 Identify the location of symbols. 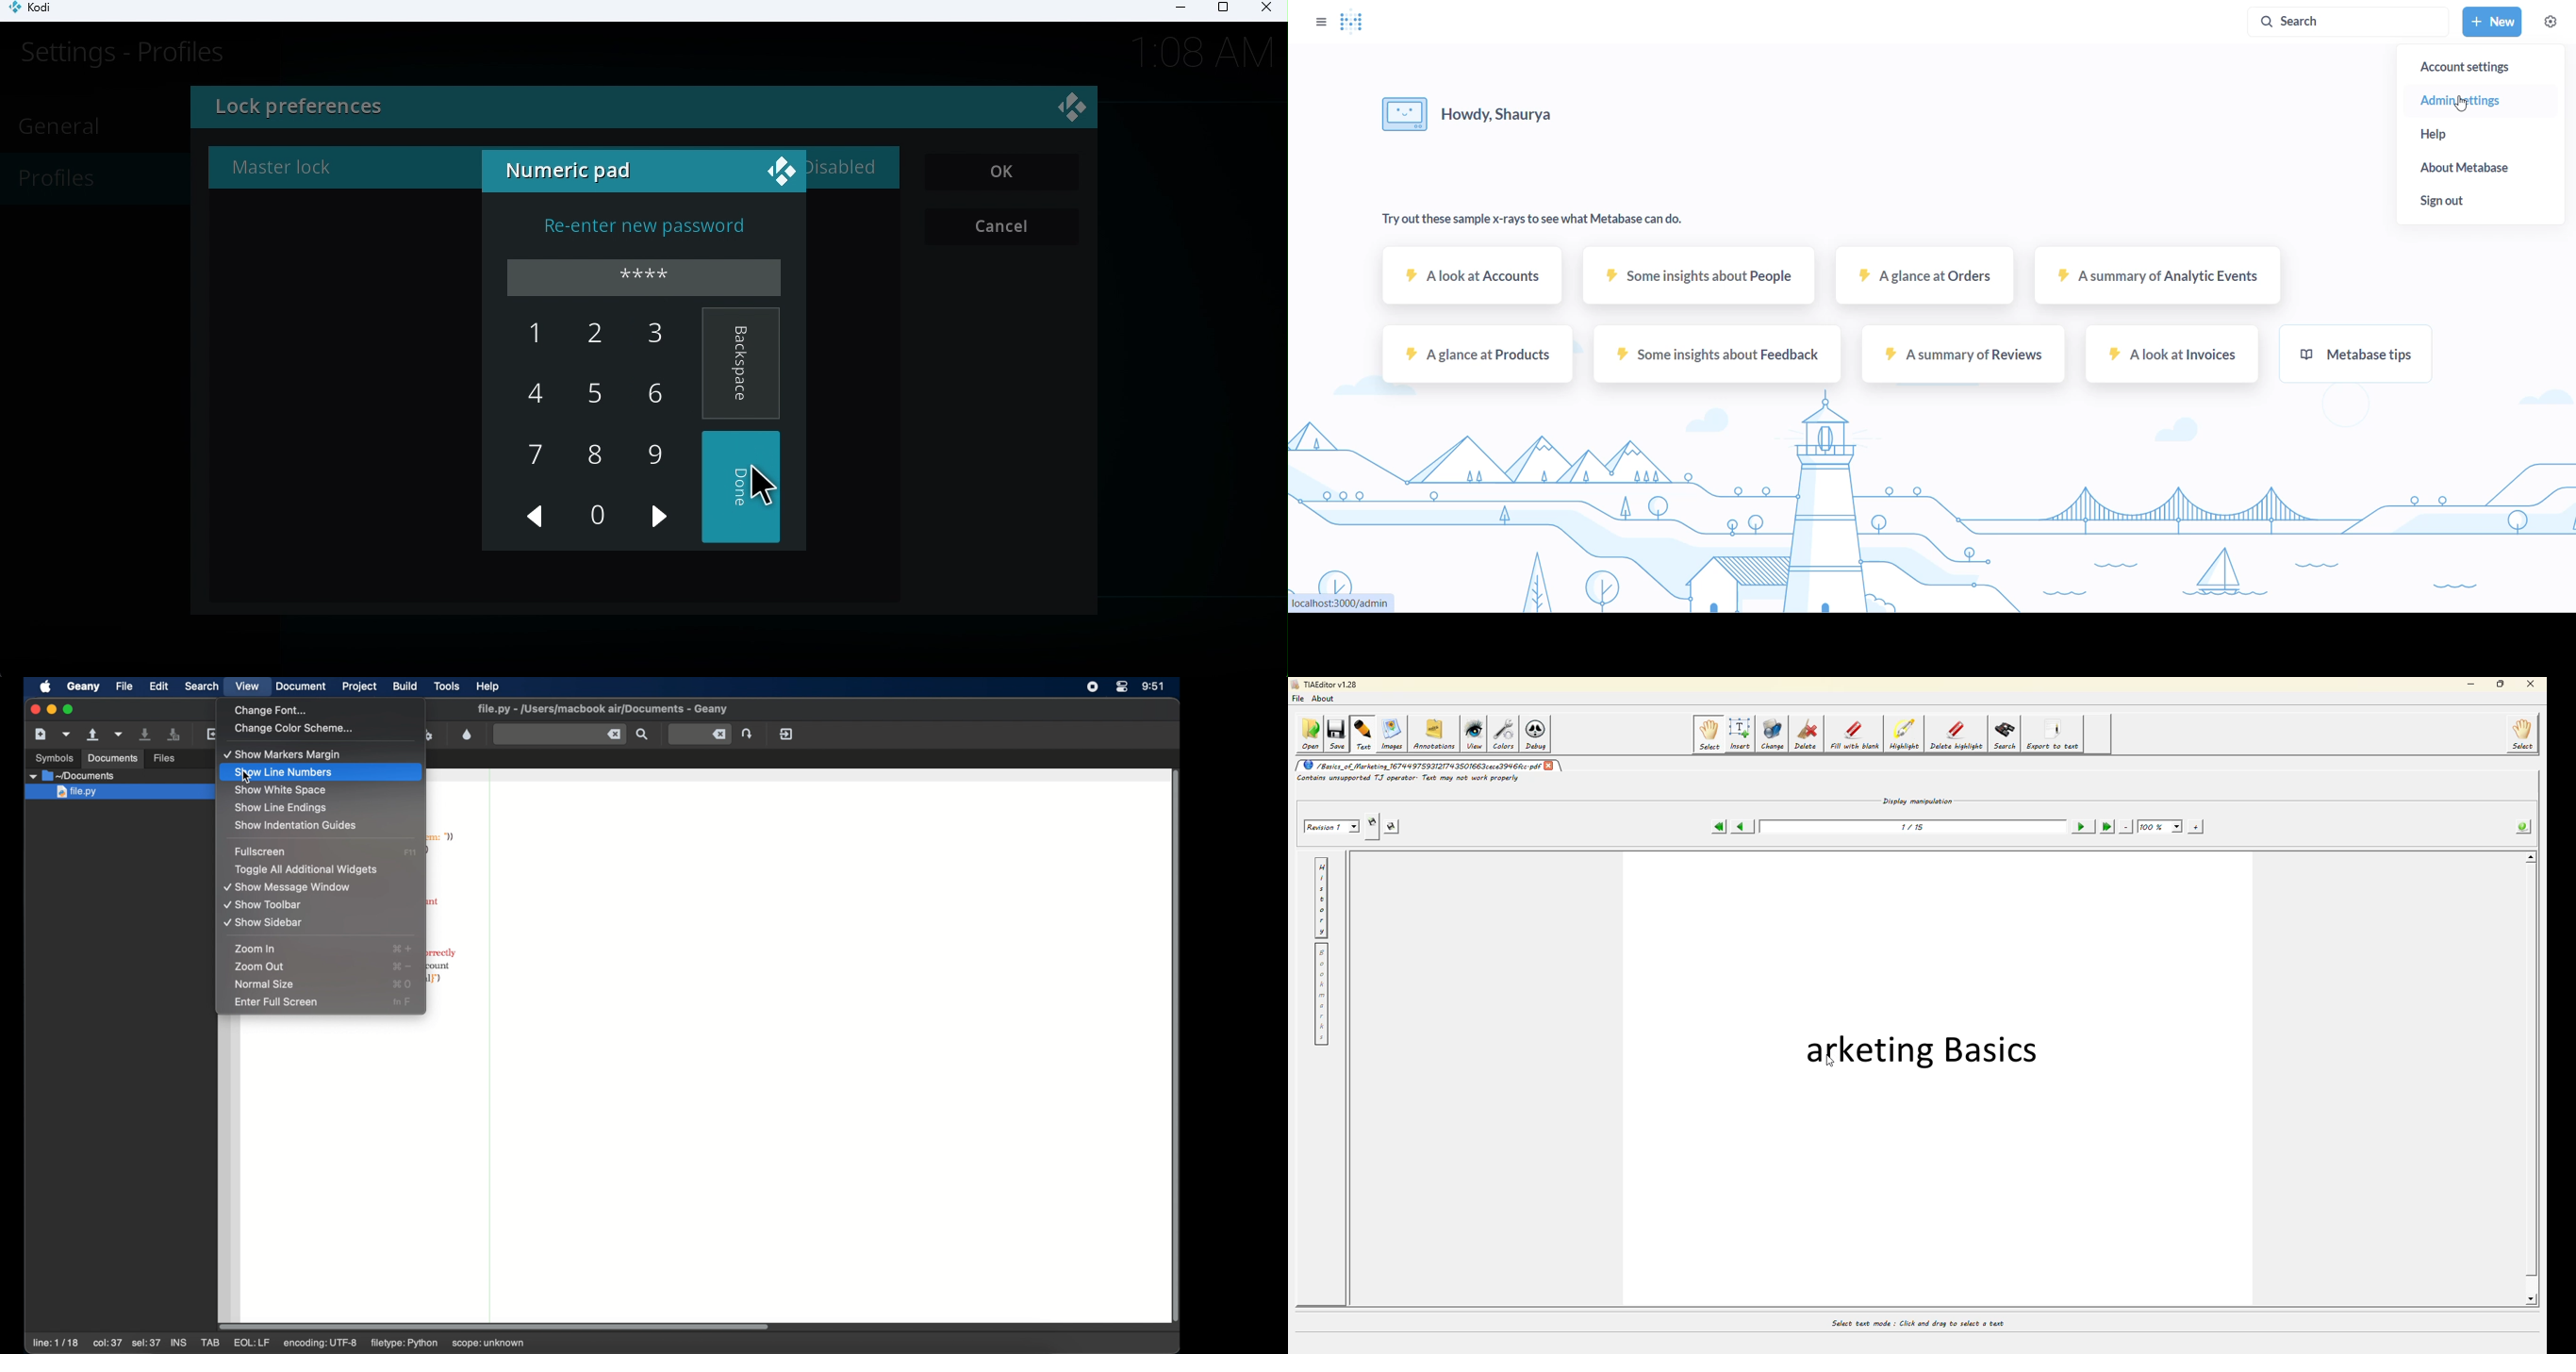
(54, 759).